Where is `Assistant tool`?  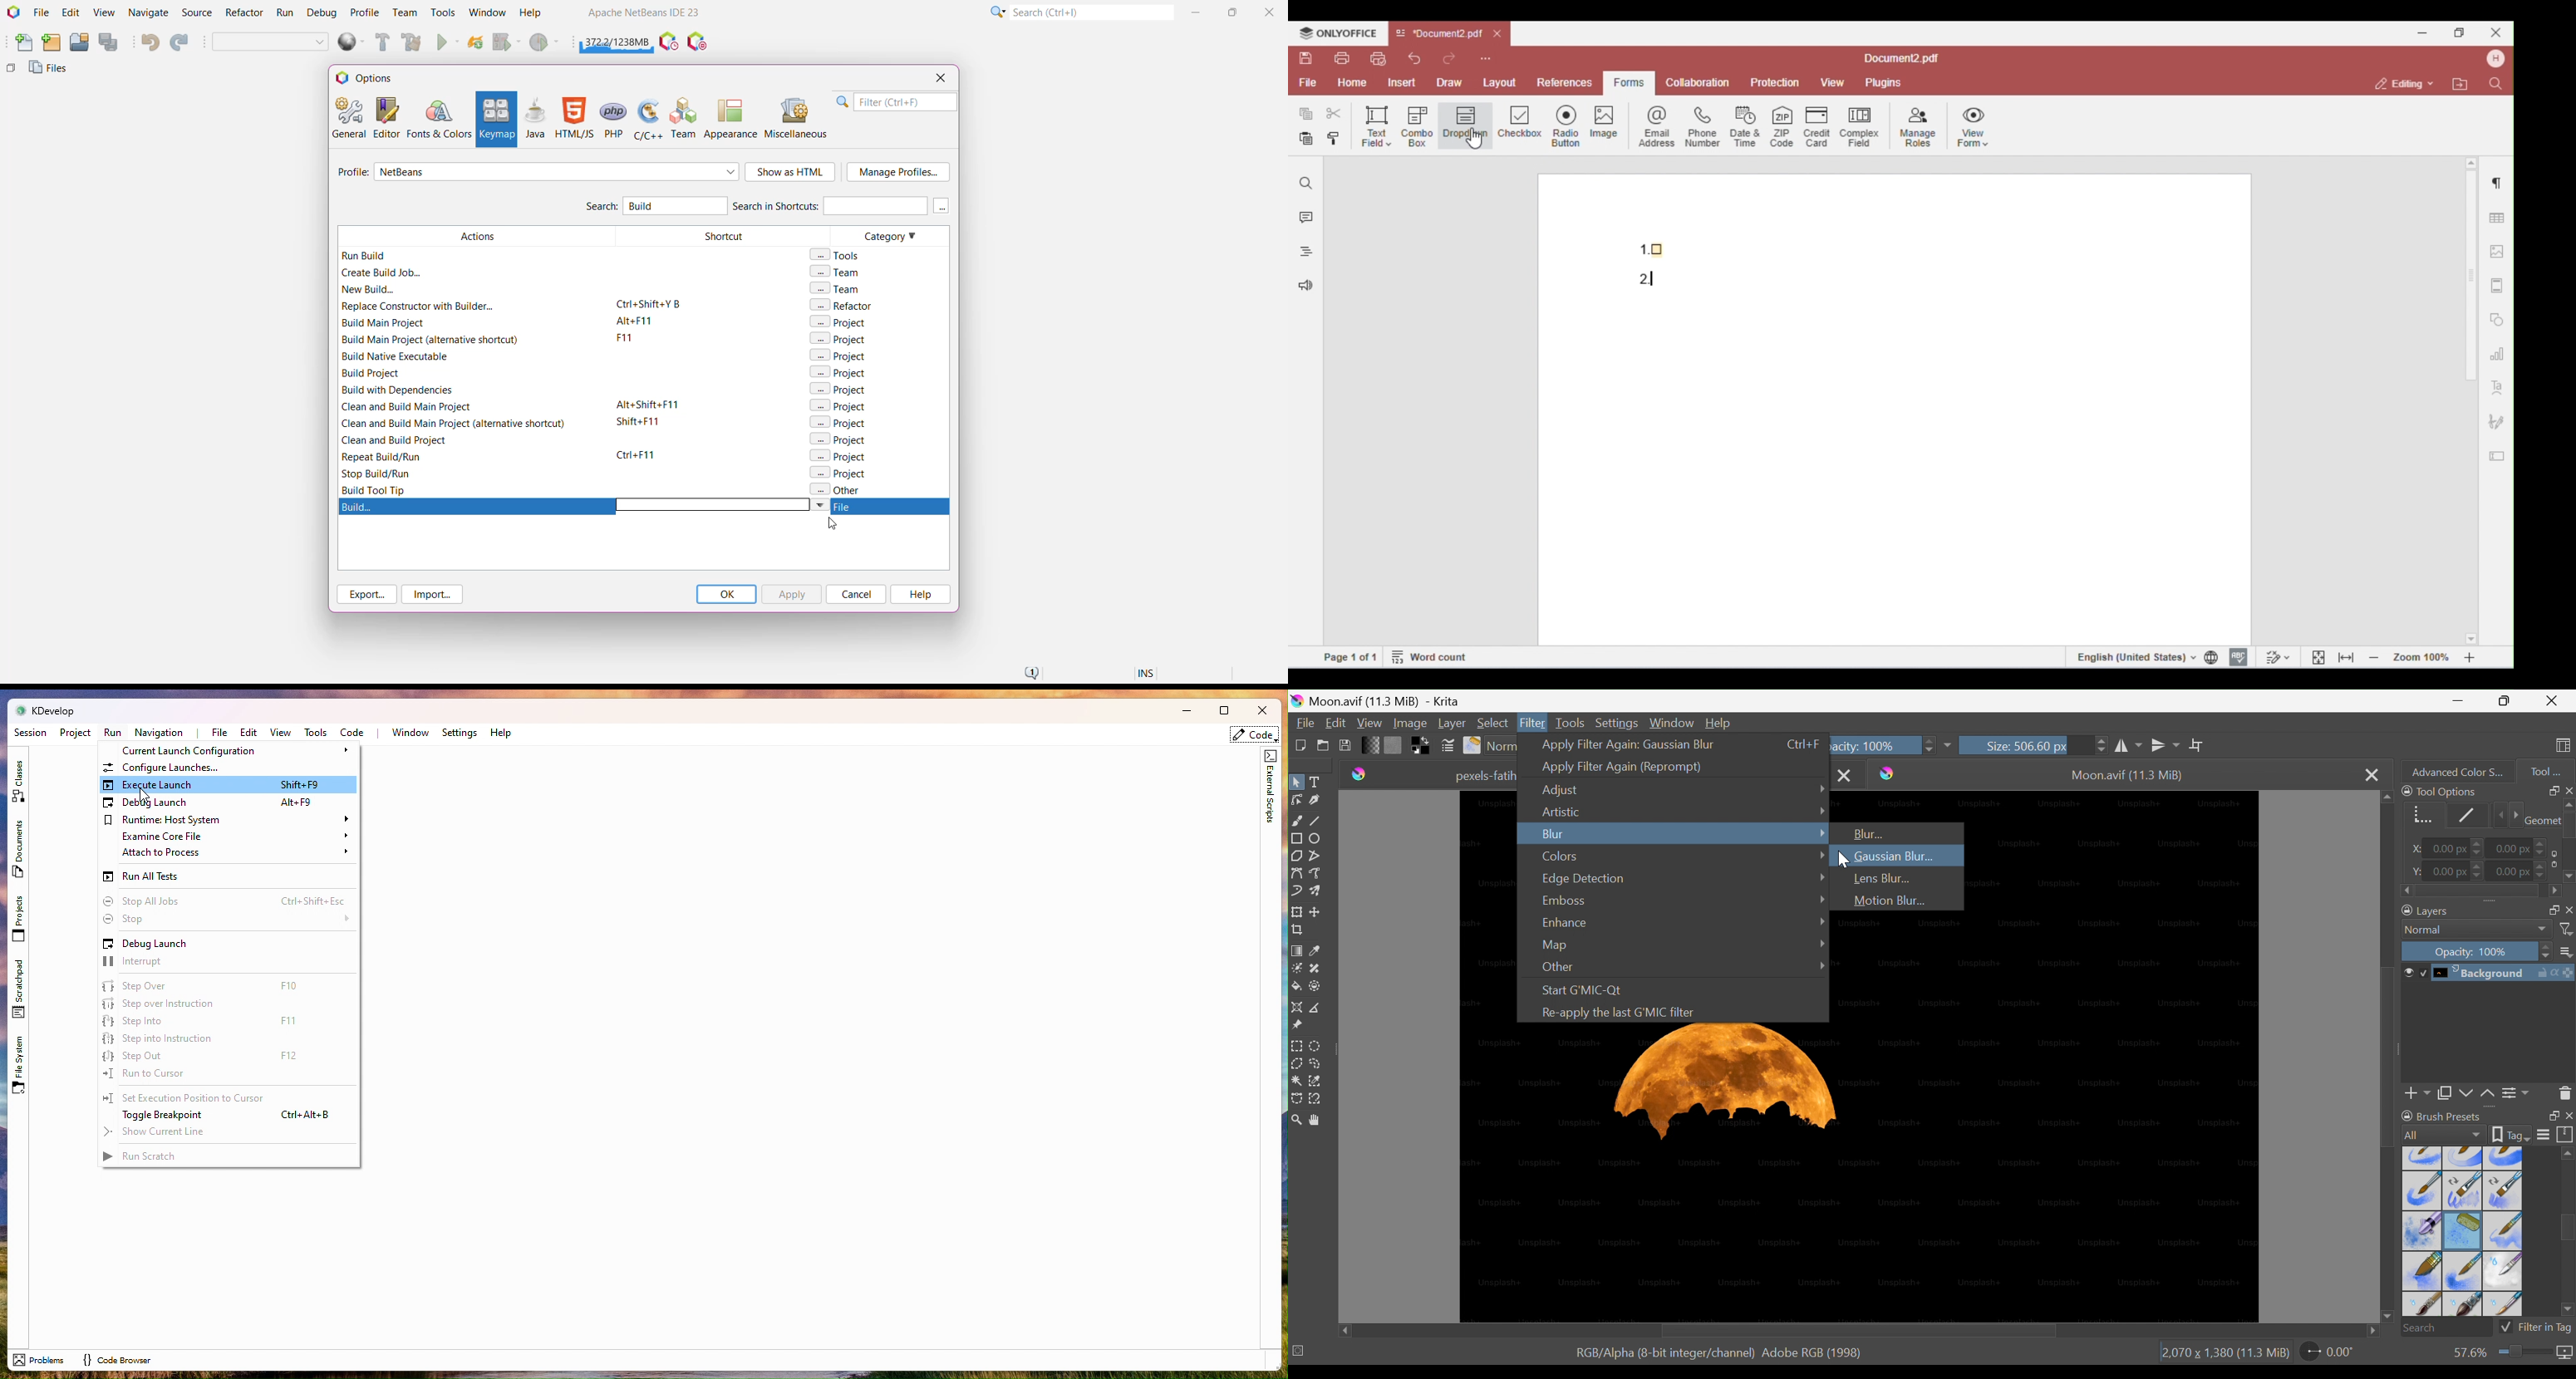 Assistant tool is located at coordinates (1296, 1007).